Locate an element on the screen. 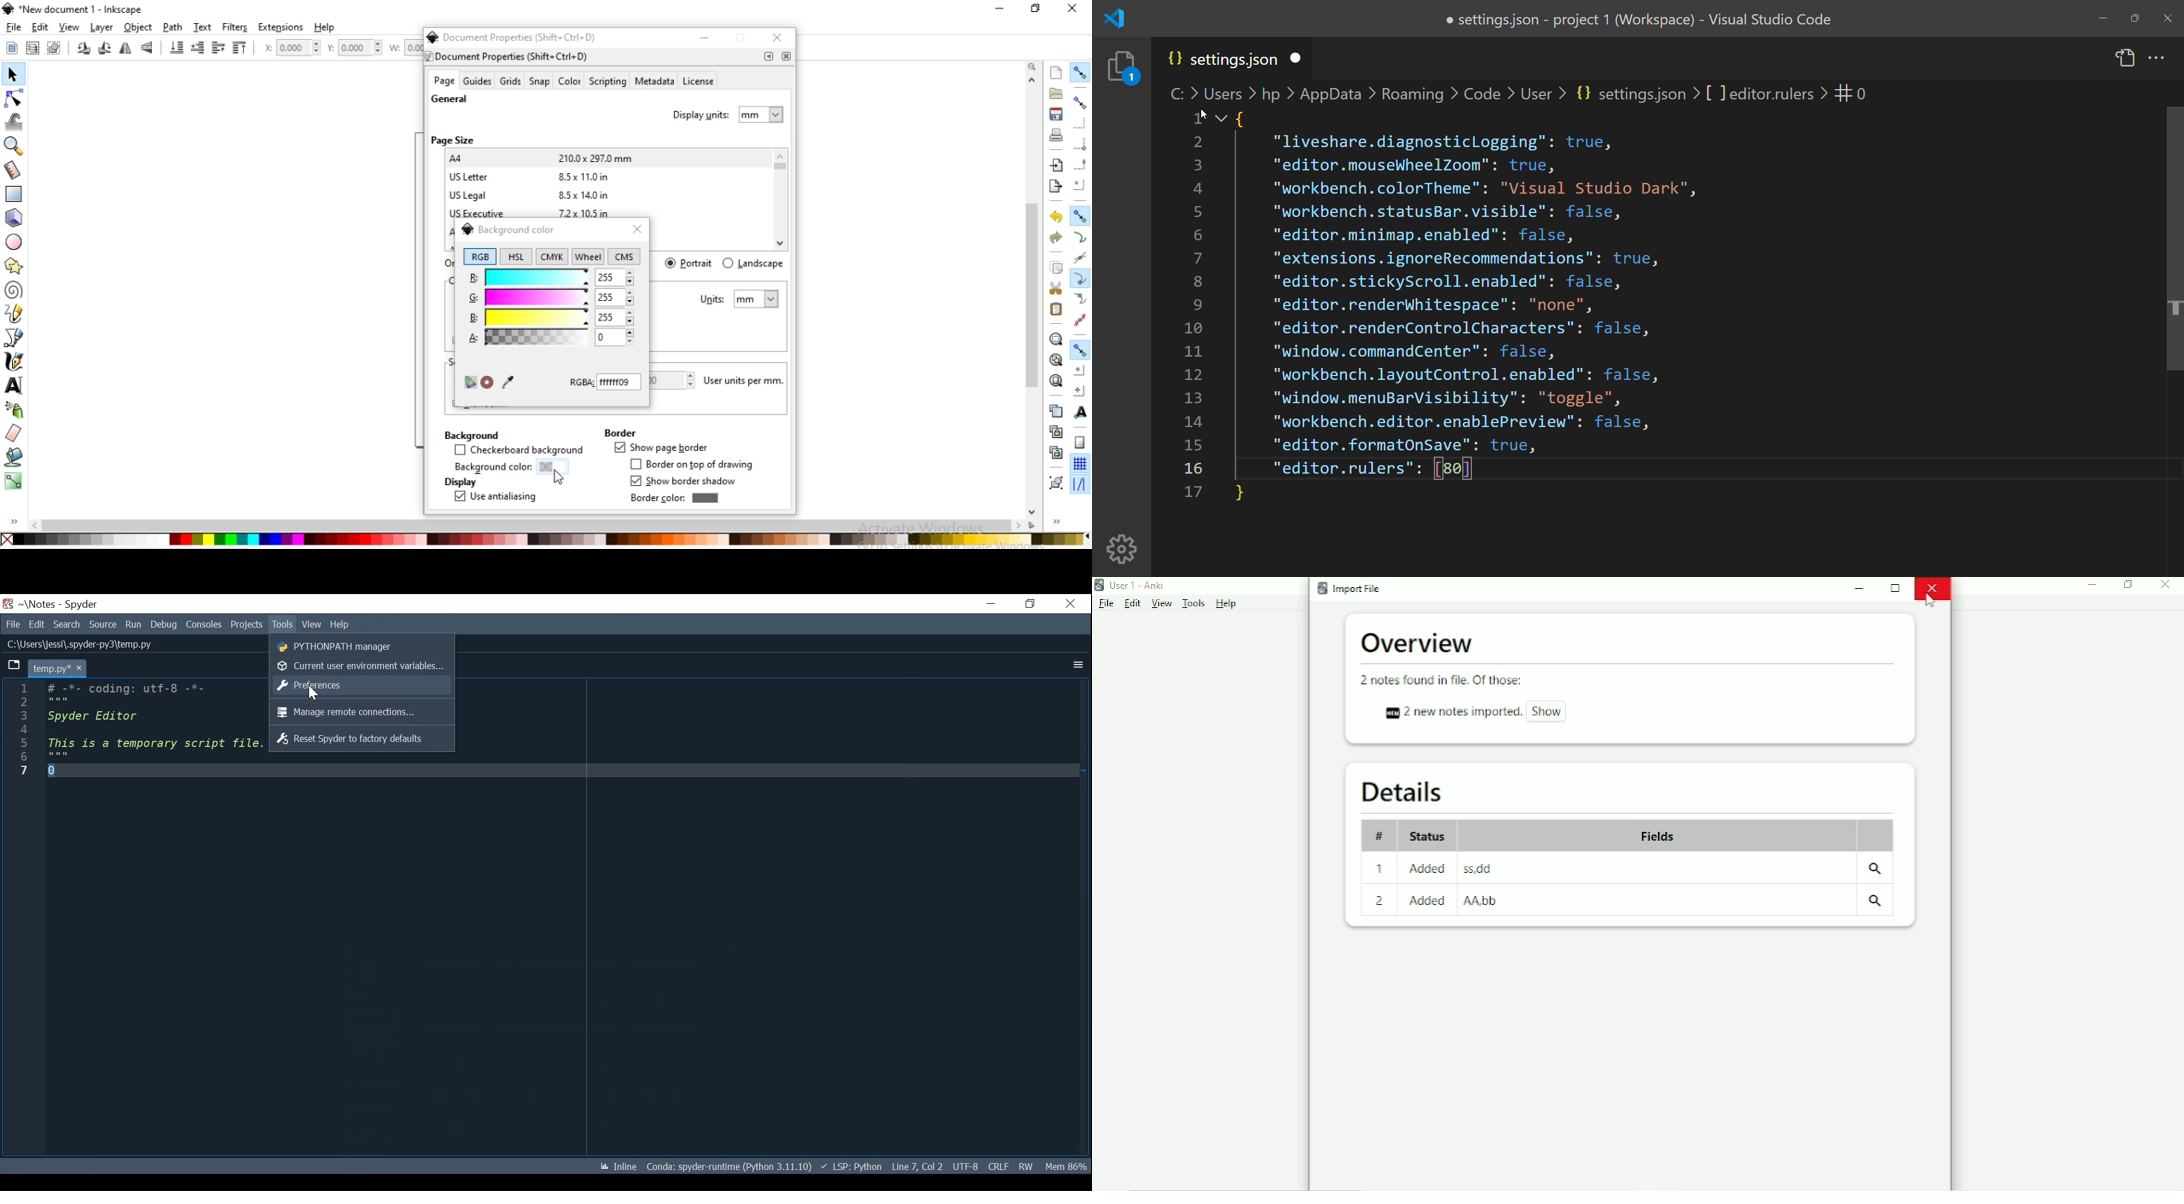 The width and height of the screenshot is (2184, 1204). lower selection one step is located at coordinates (197, 49).